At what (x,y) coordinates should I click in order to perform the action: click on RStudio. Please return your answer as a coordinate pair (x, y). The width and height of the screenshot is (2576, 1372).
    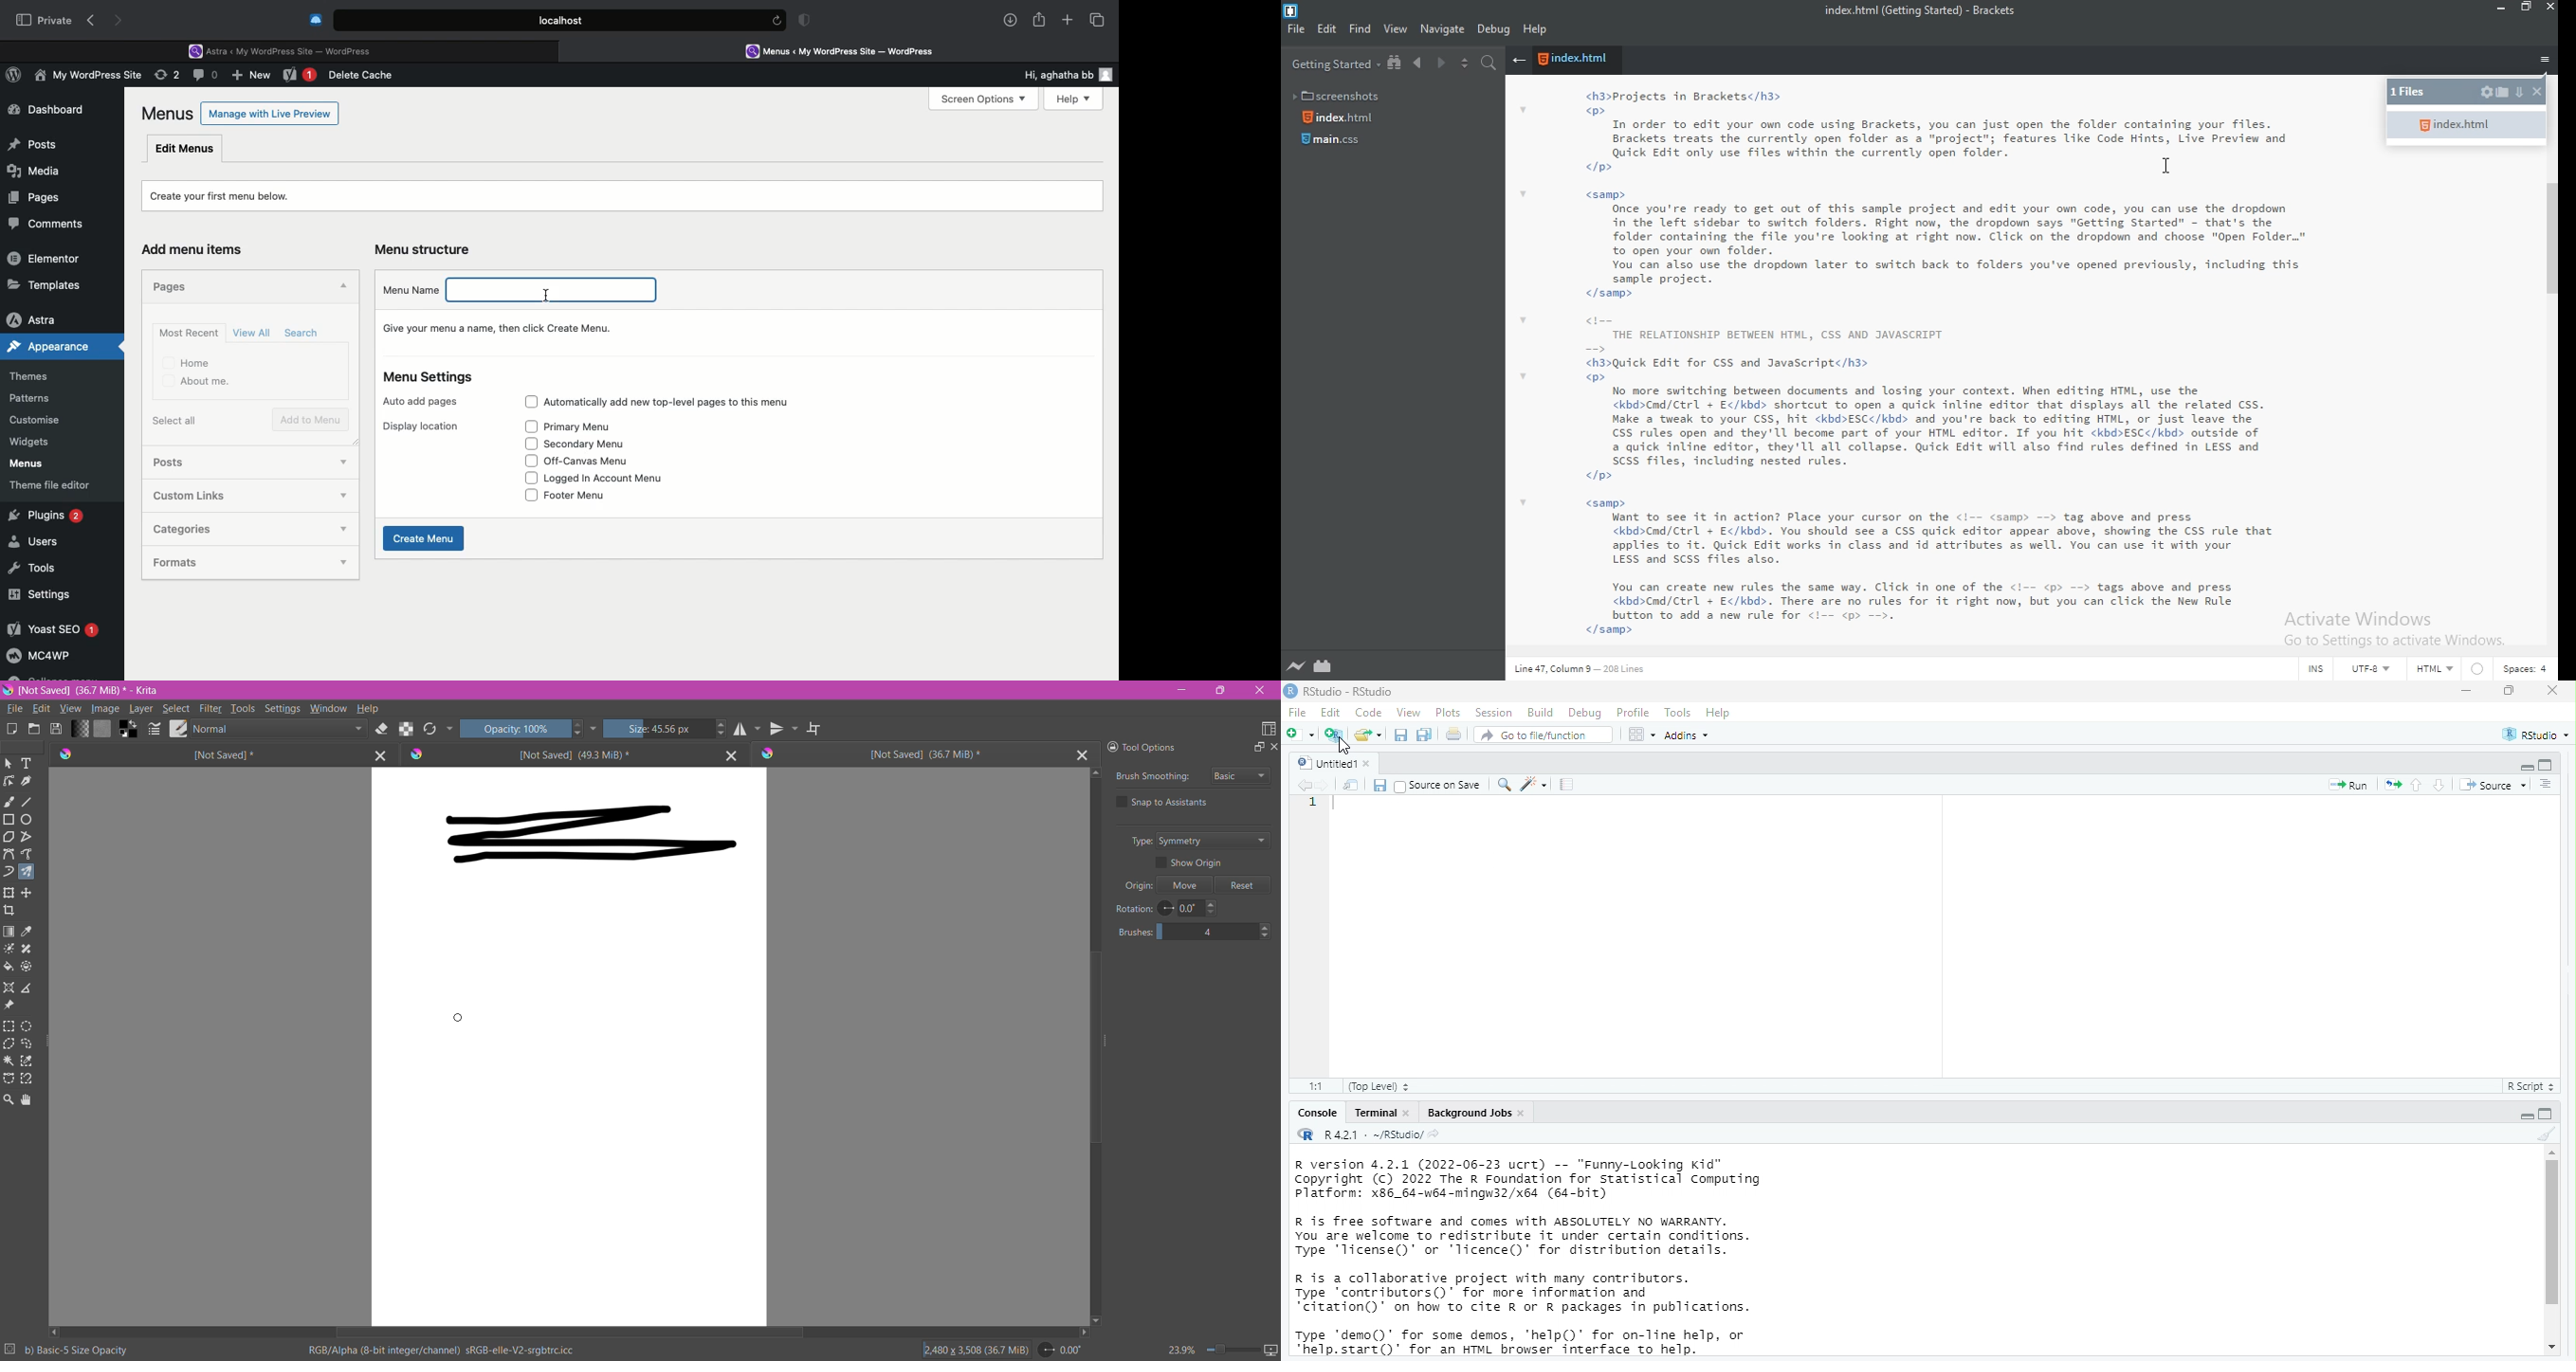
    Looking at the image, I should click on (2537, 731).